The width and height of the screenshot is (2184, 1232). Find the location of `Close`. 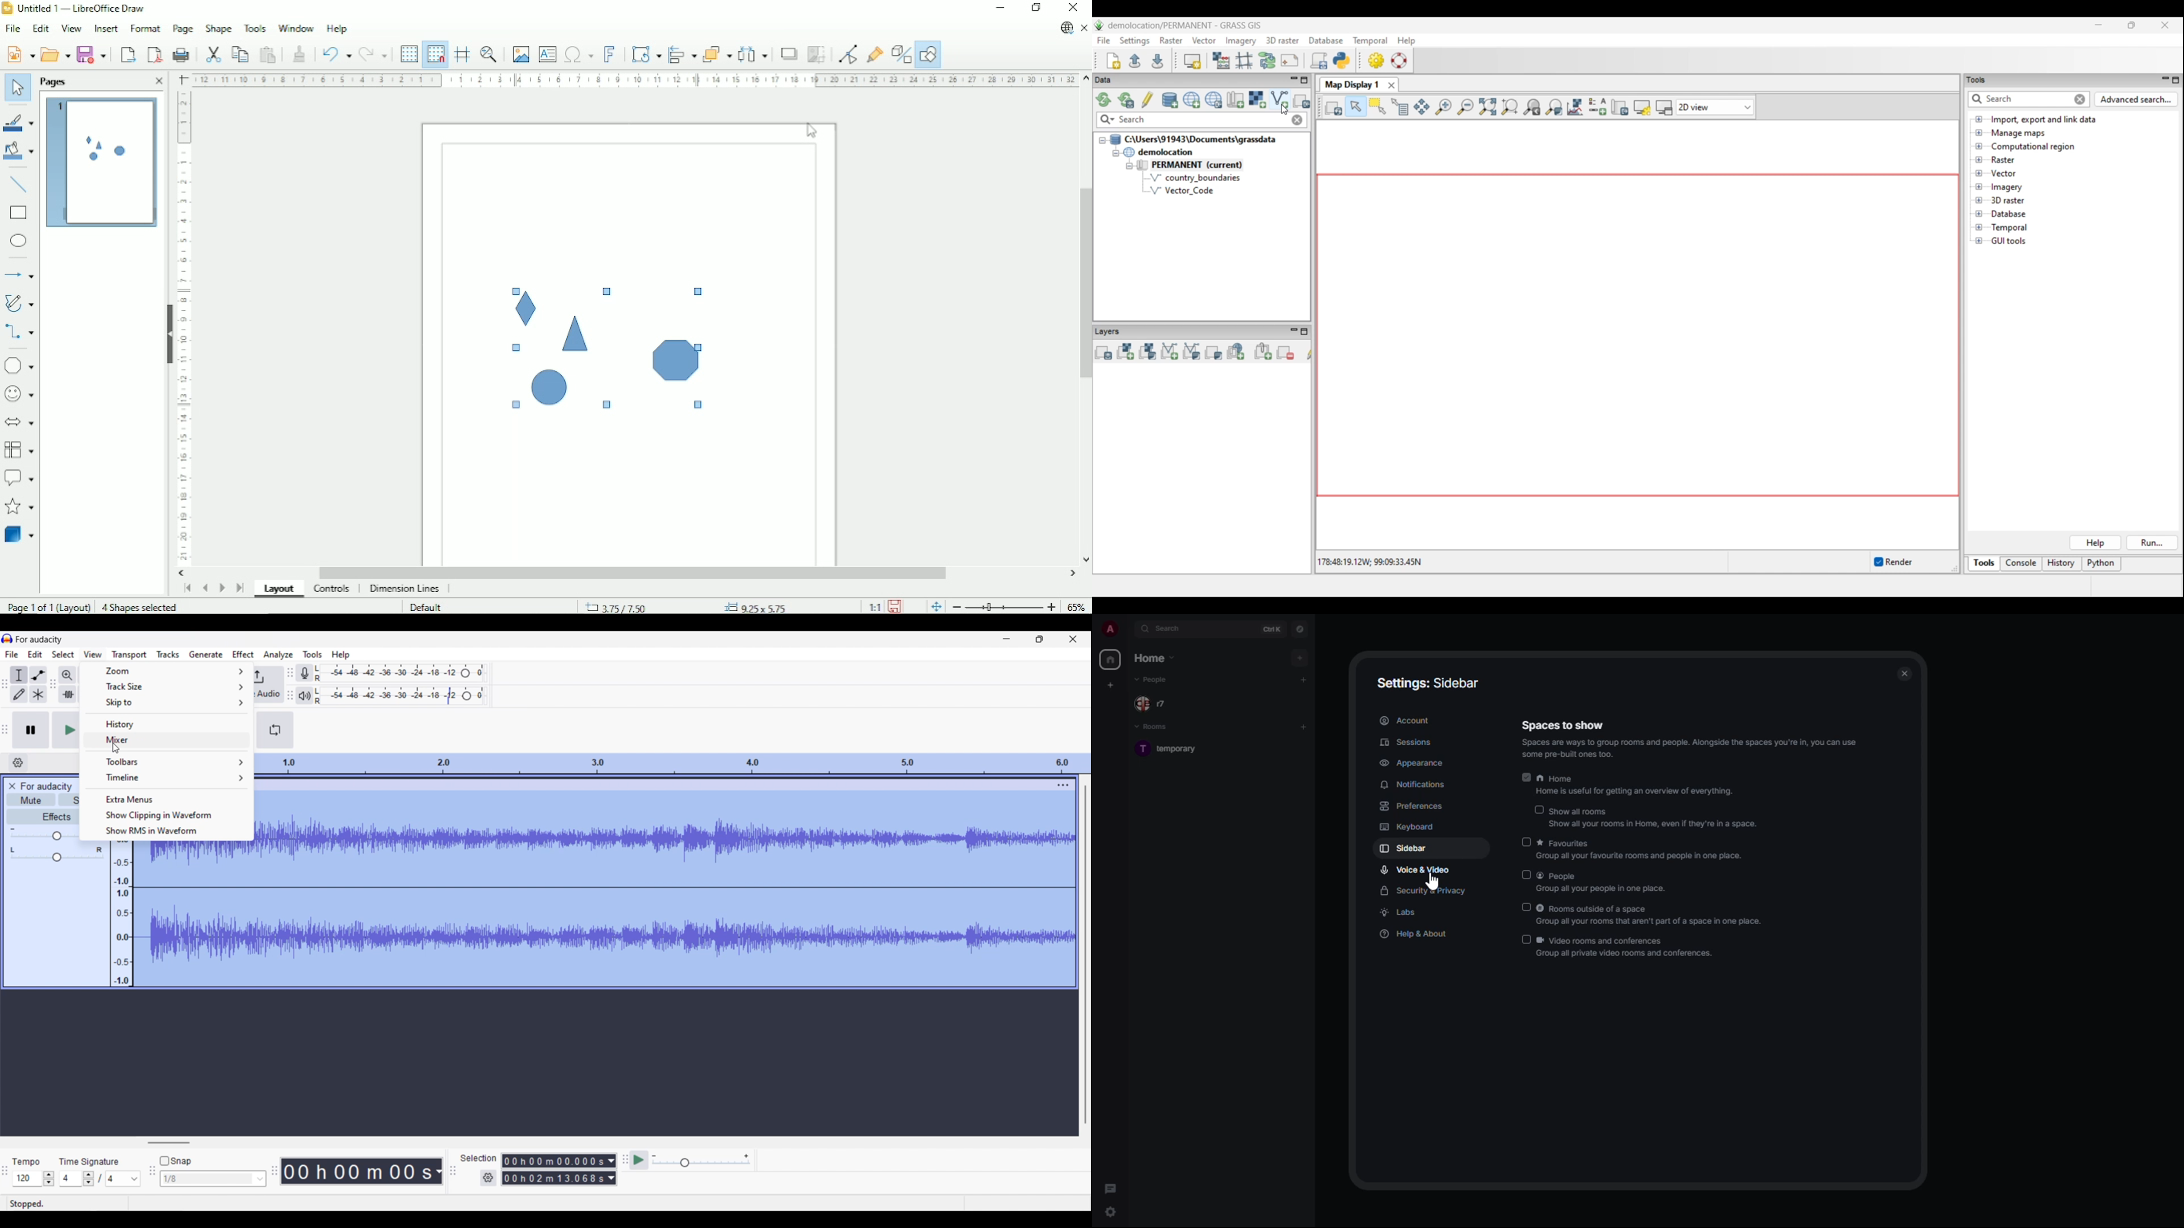

Close is located at coordinates (156, 81).